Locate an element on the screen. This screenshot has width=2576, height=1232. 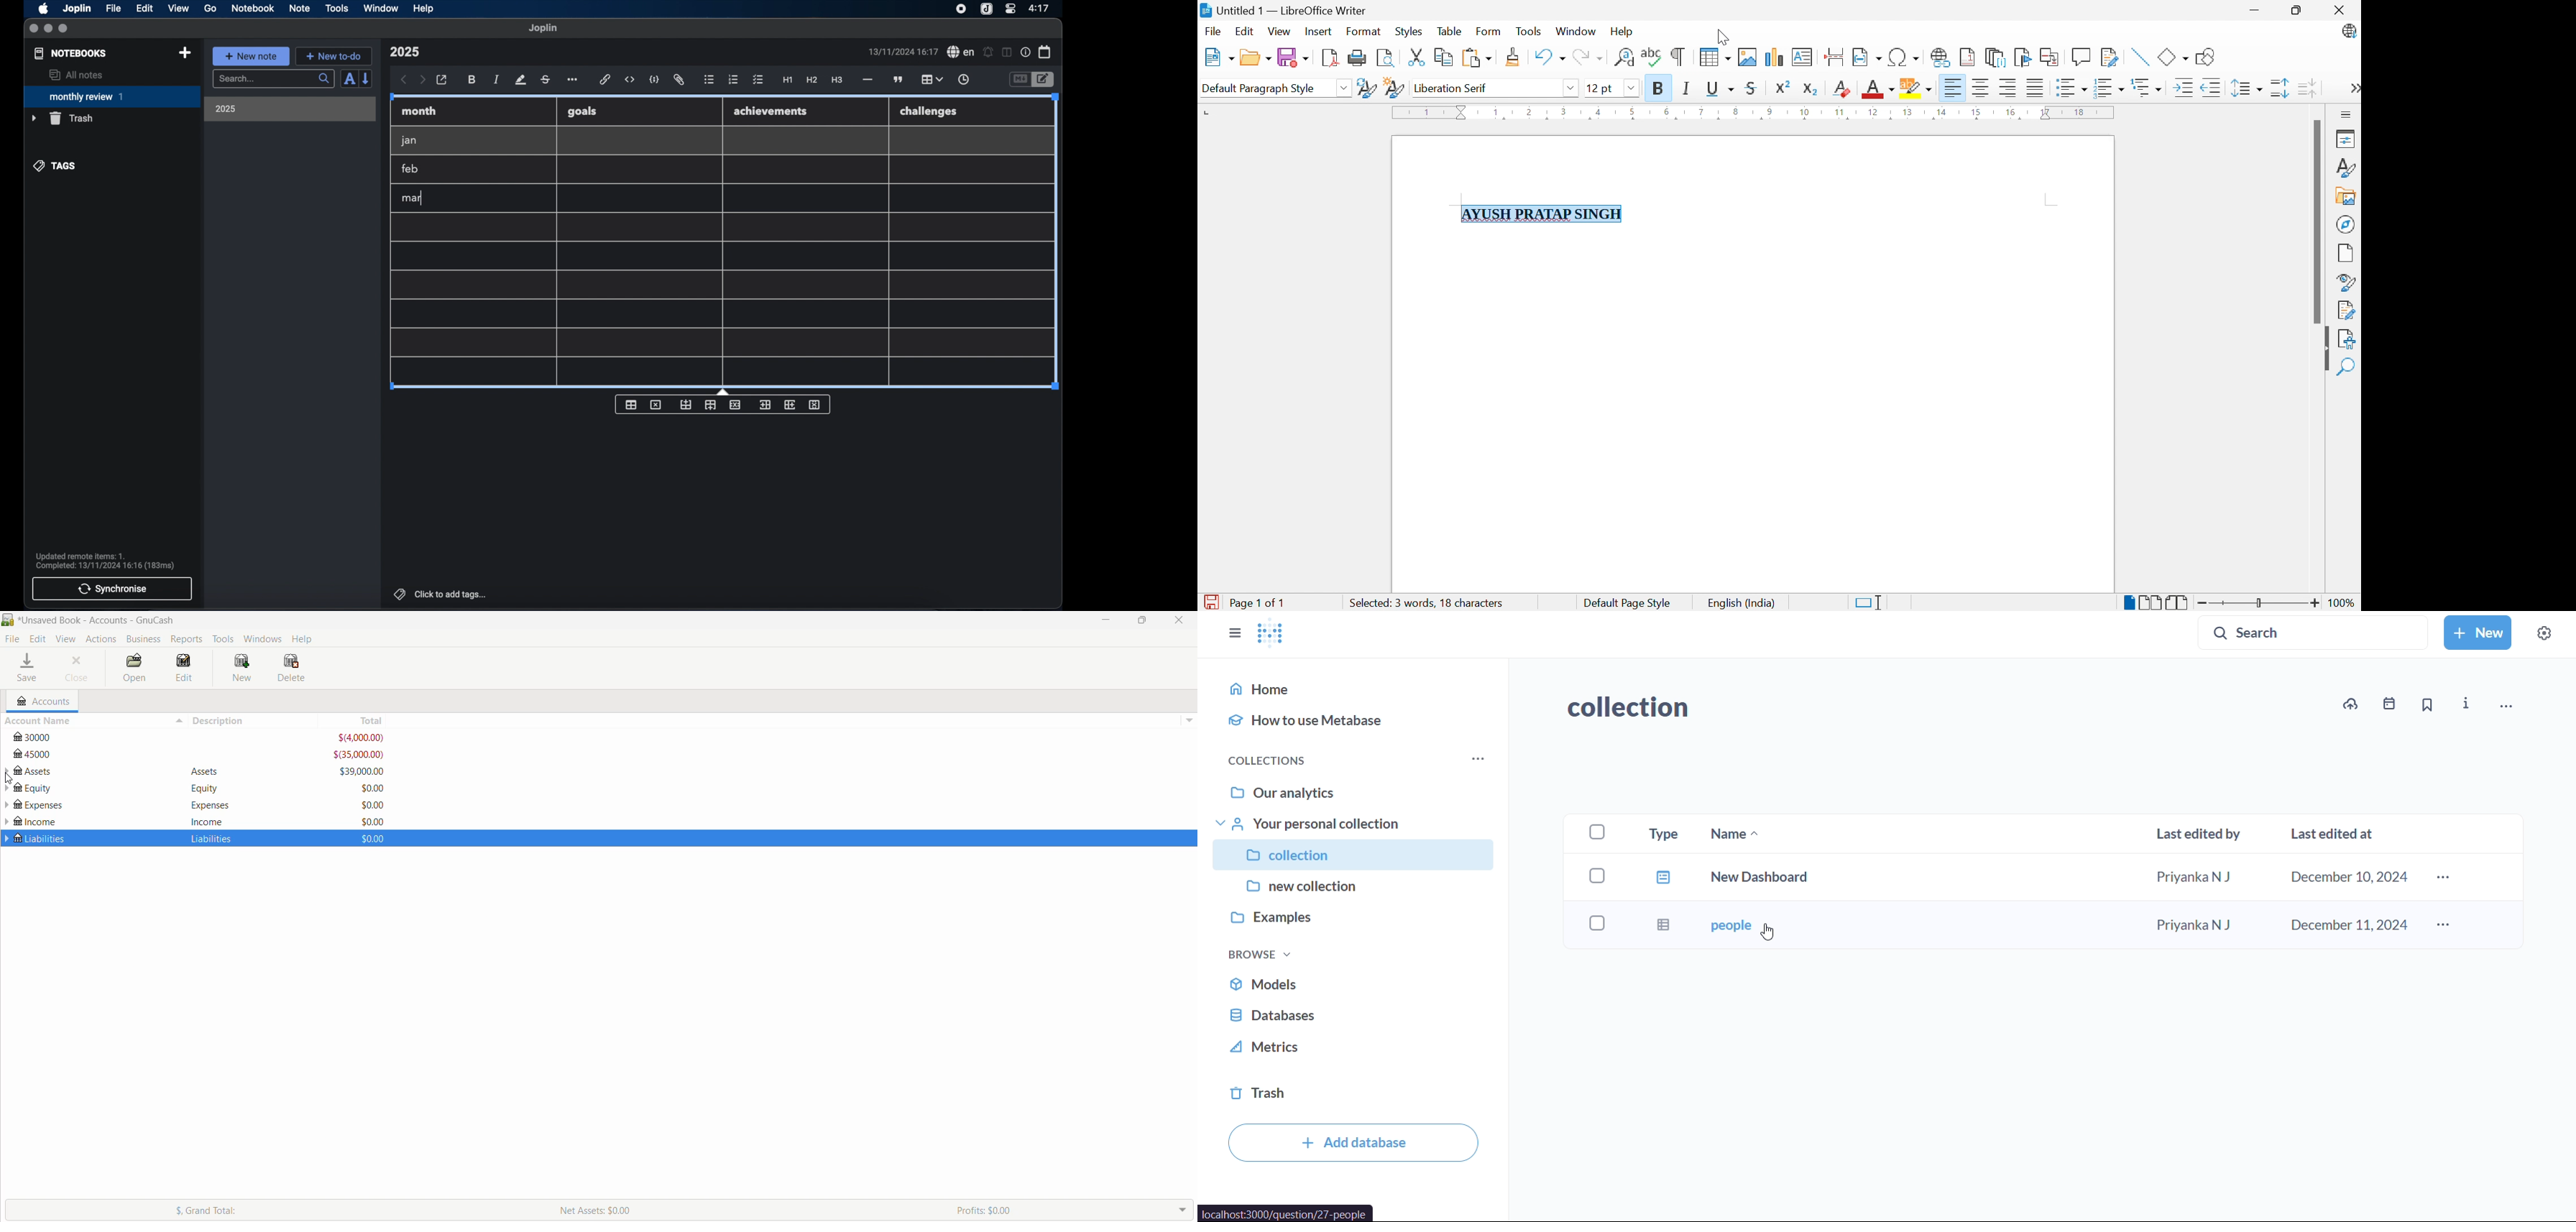
settings is located at coordinates (2548, 632).